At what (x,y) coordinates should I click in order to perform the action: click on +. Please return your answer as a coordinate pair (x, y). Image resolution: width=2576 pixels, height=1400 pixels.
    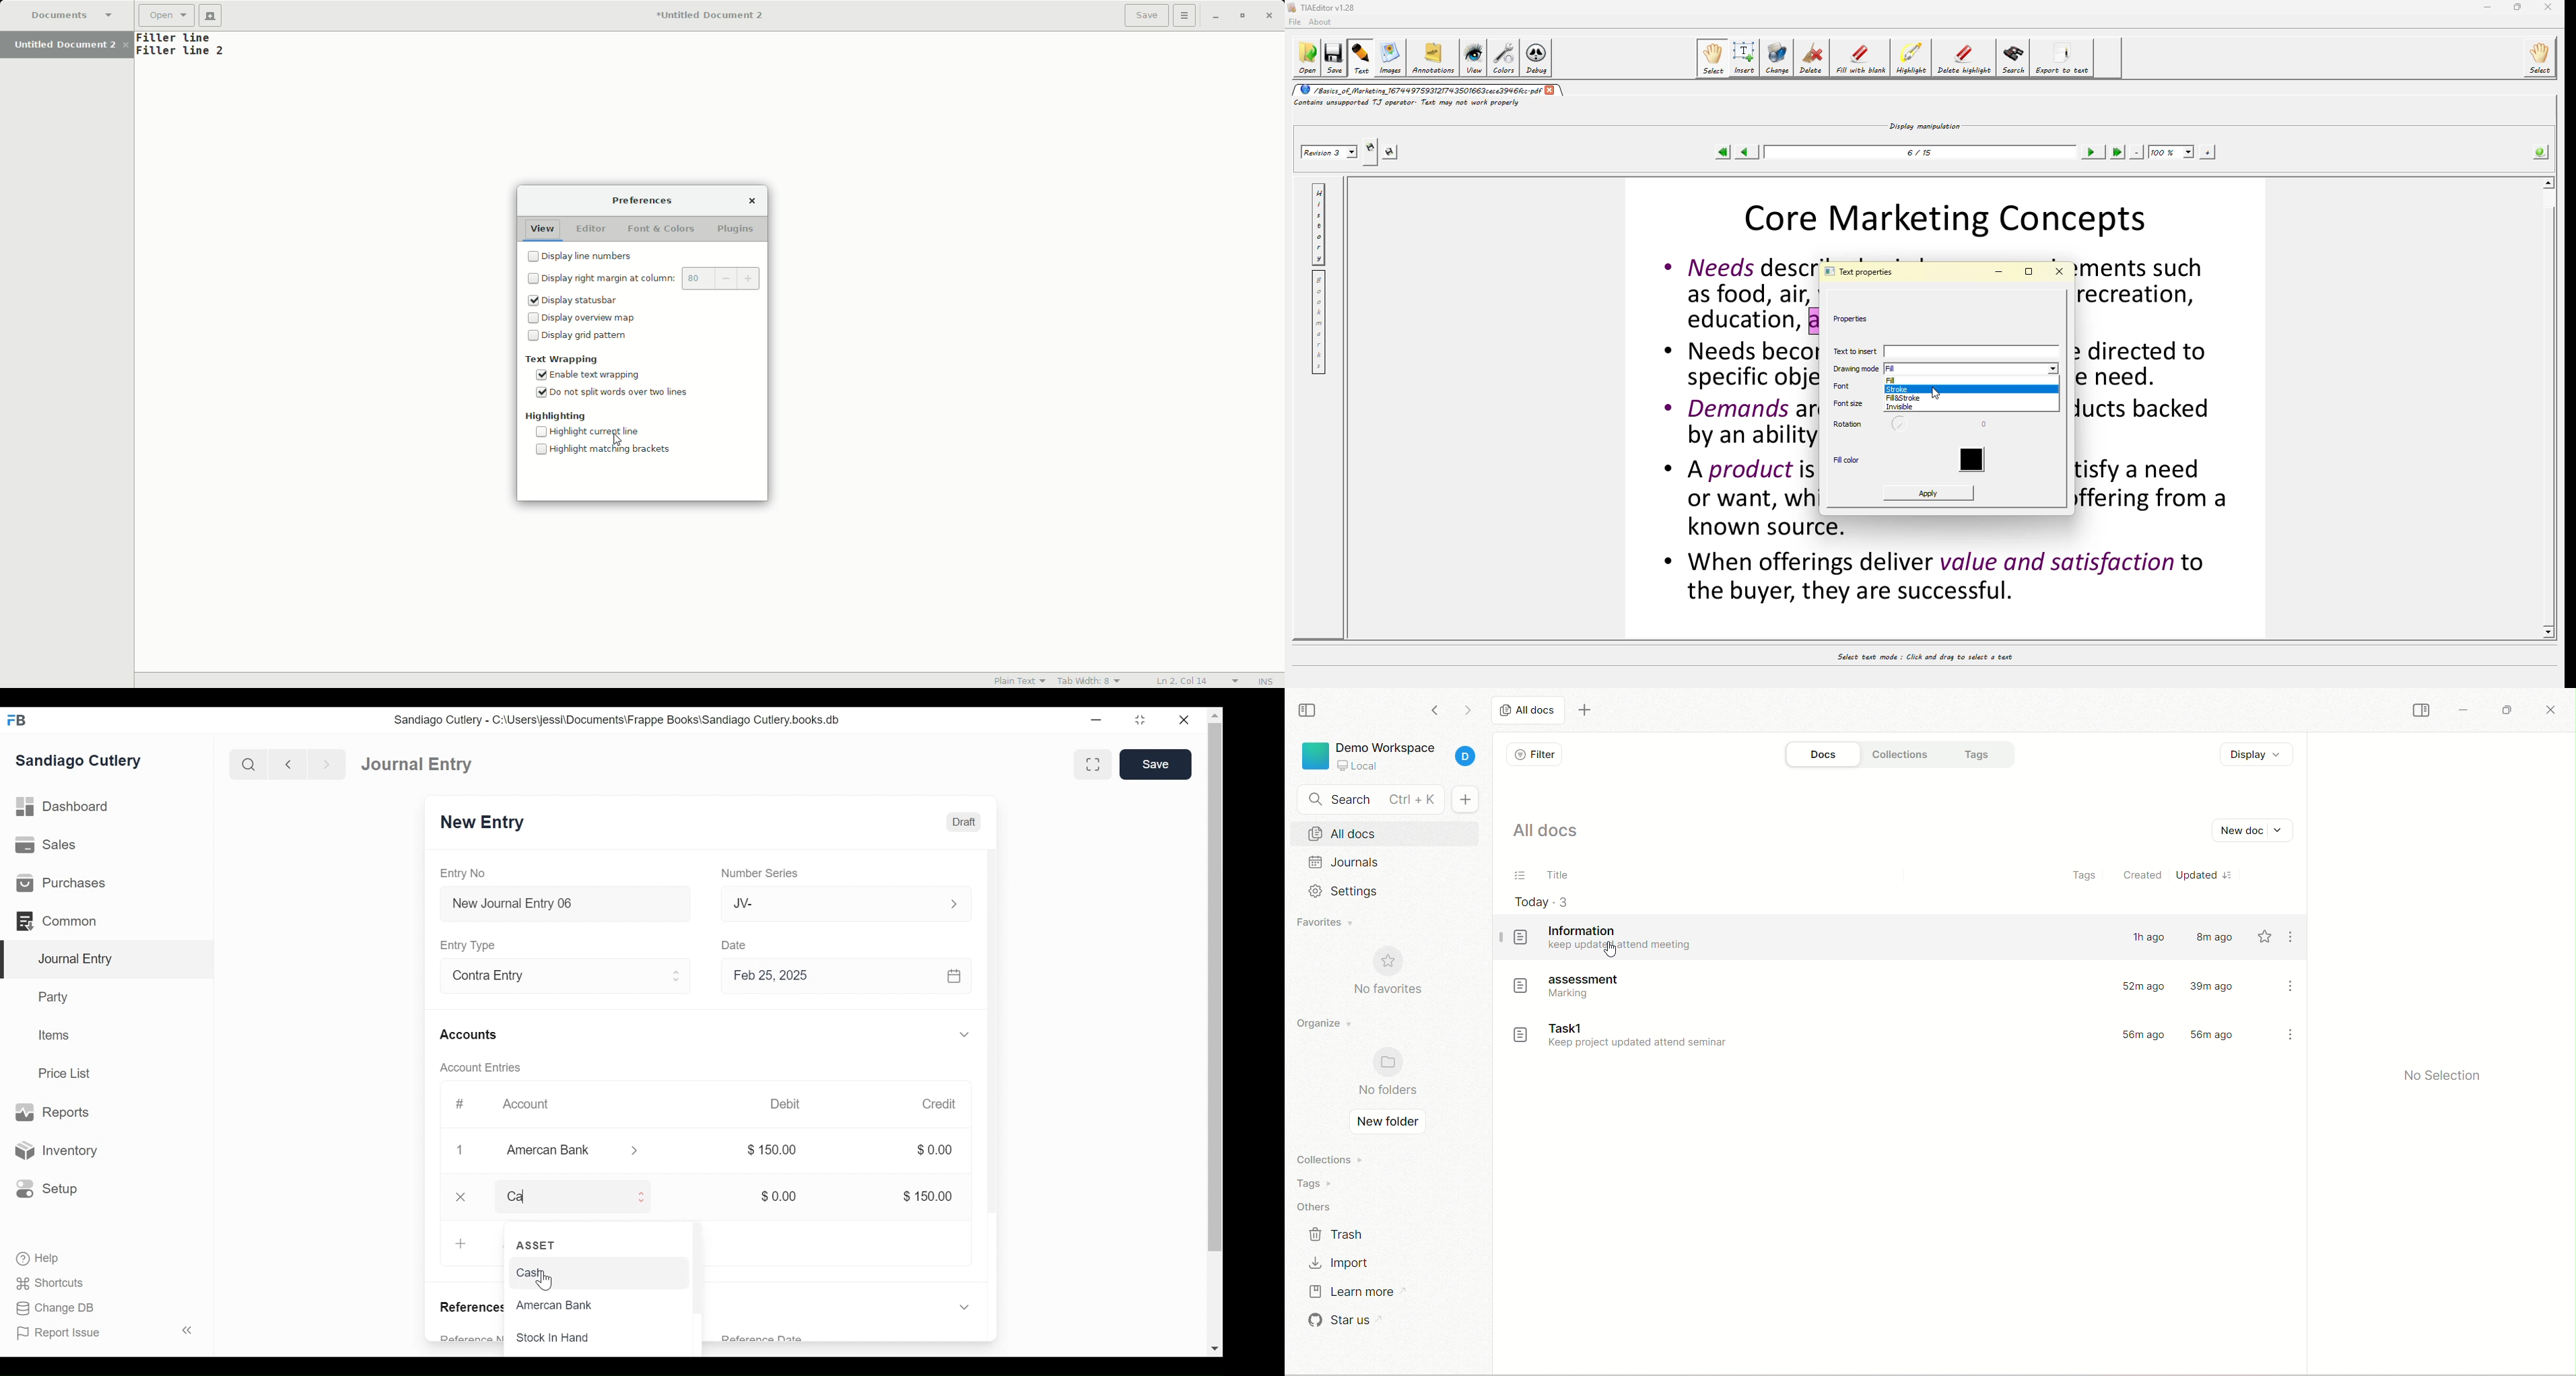
    Looking at the image, I should click on (461, 1242).